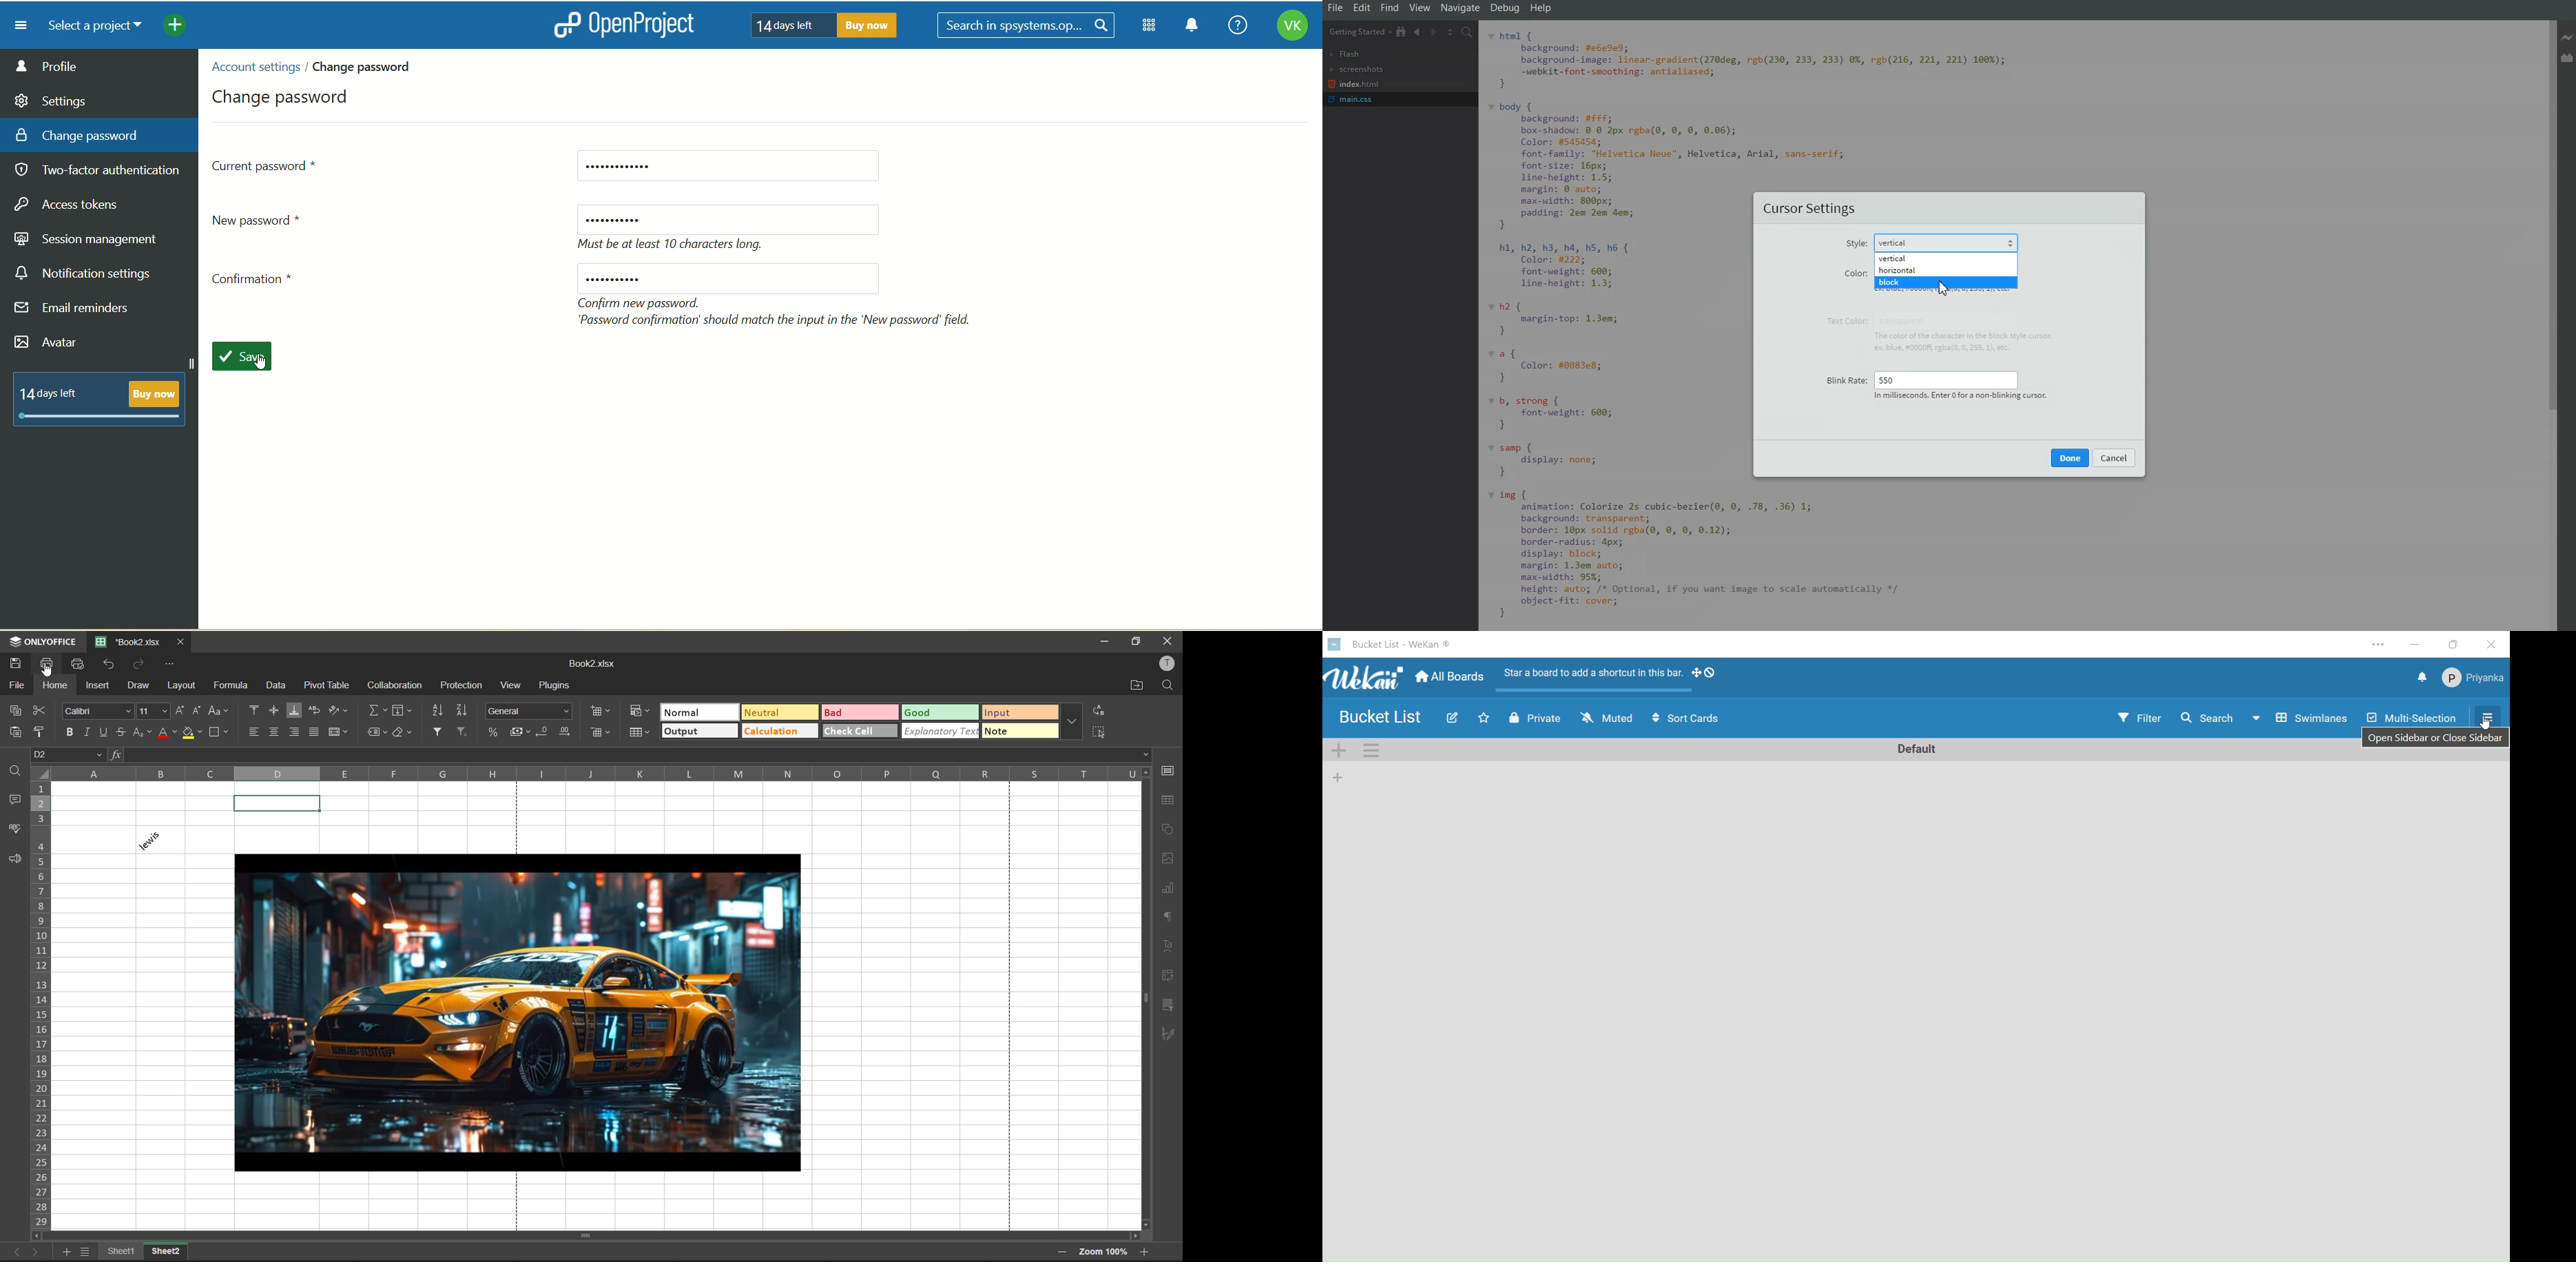 Image resolution: width=2576 pixels, height=1288 pixels. What do you see at coordinates (1468, 32) in the screenshot?
I see `find in files` at bounding box center [1468, 32].